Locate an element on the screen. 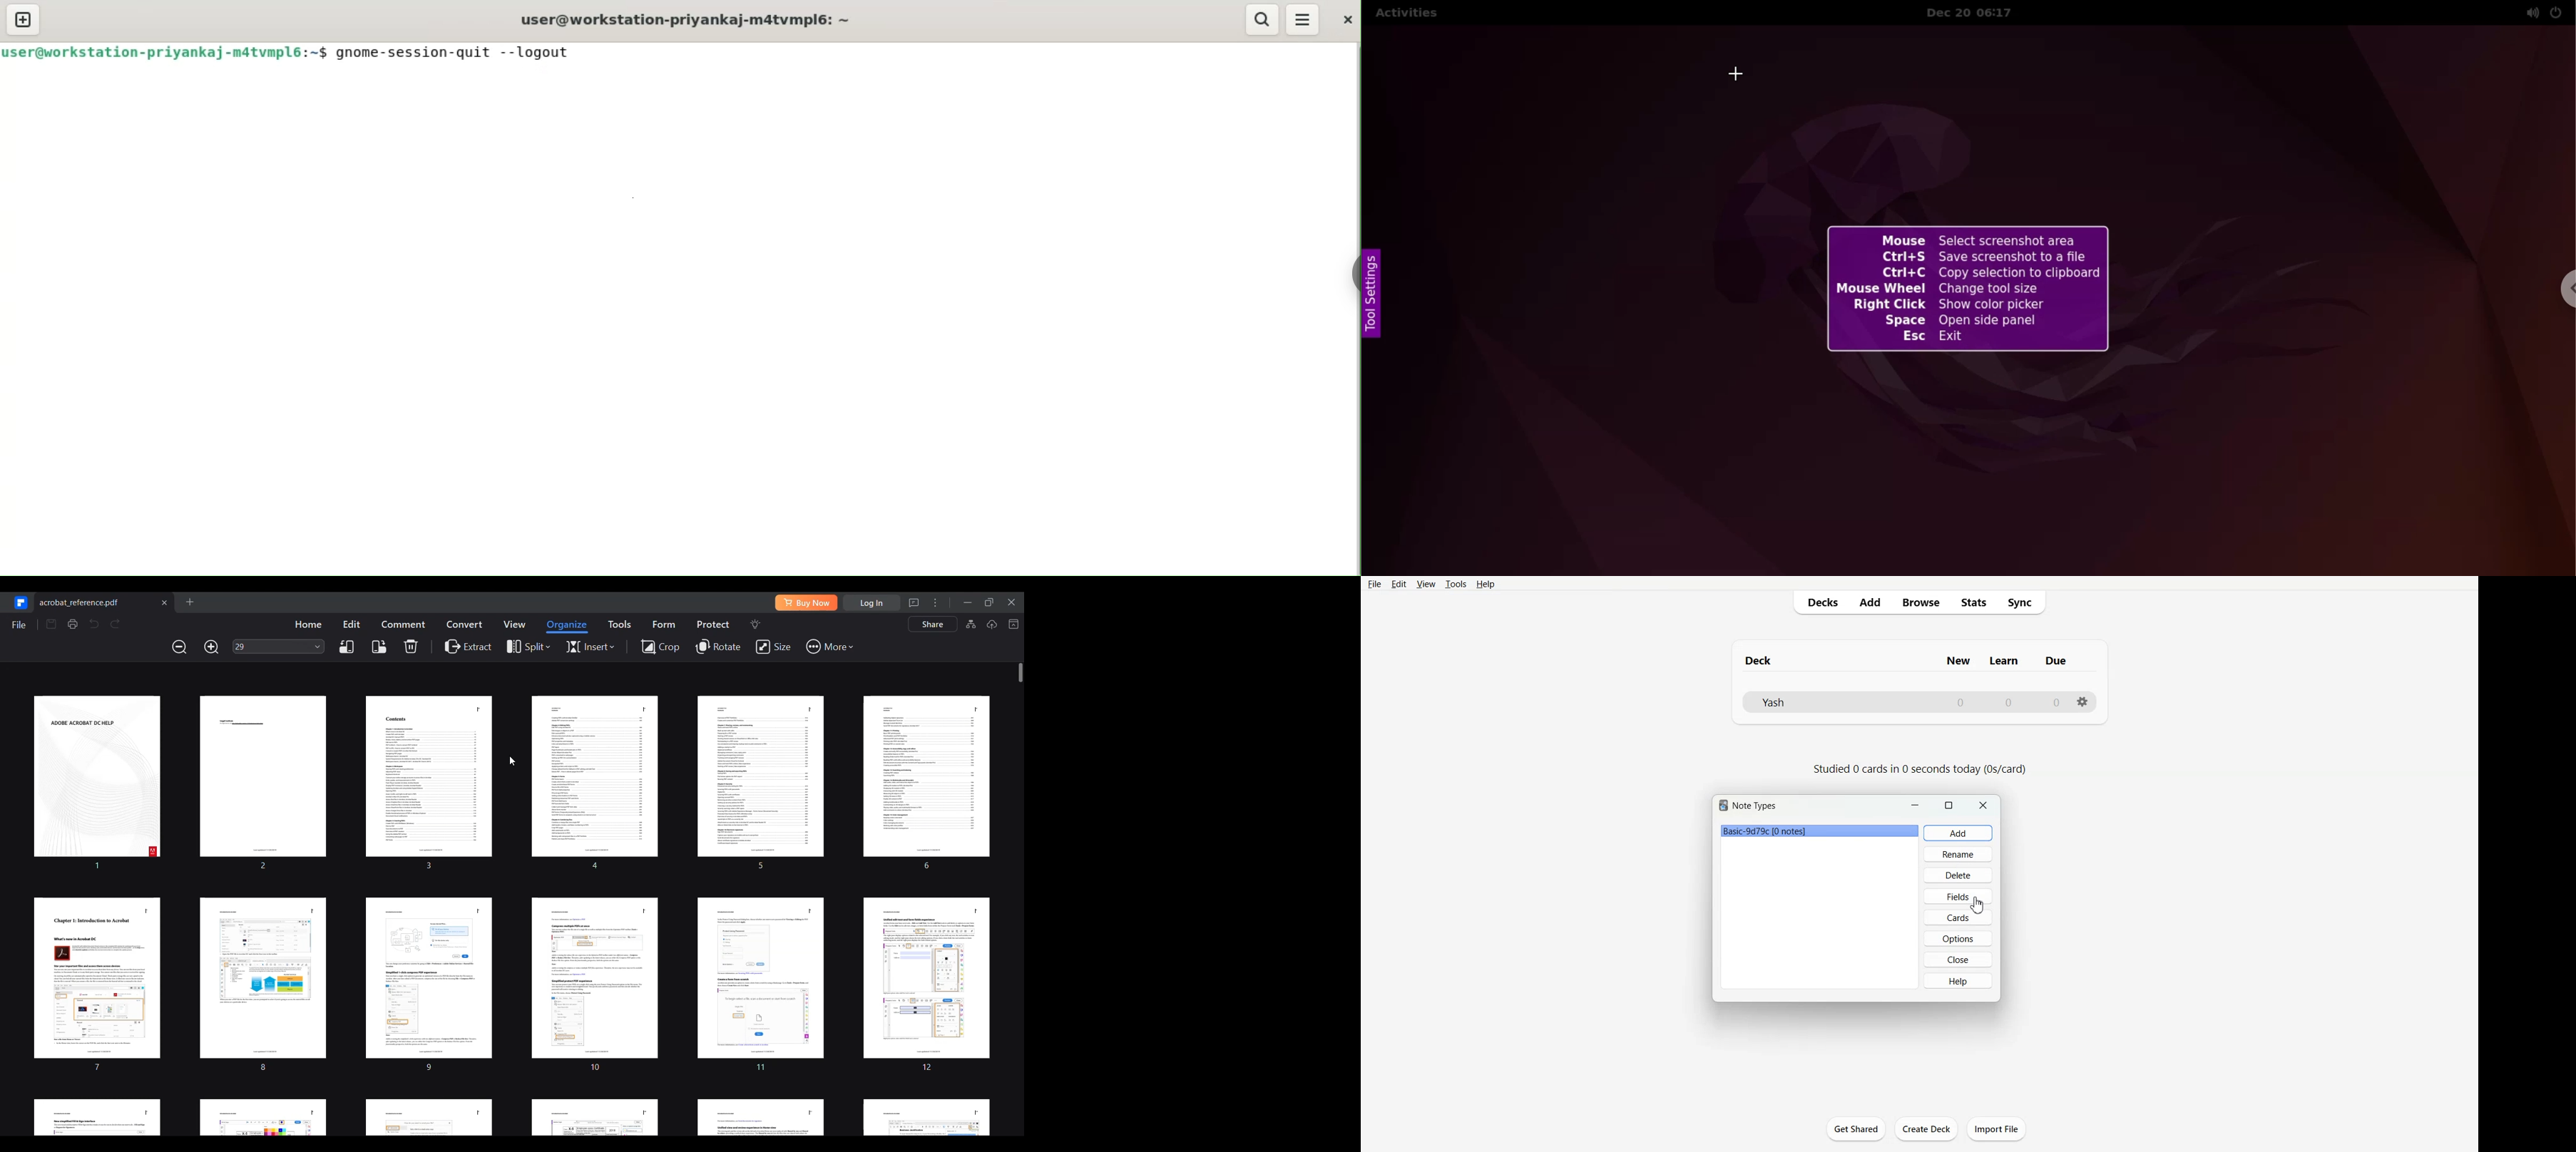  Add is located at coordinates (1958, 833).